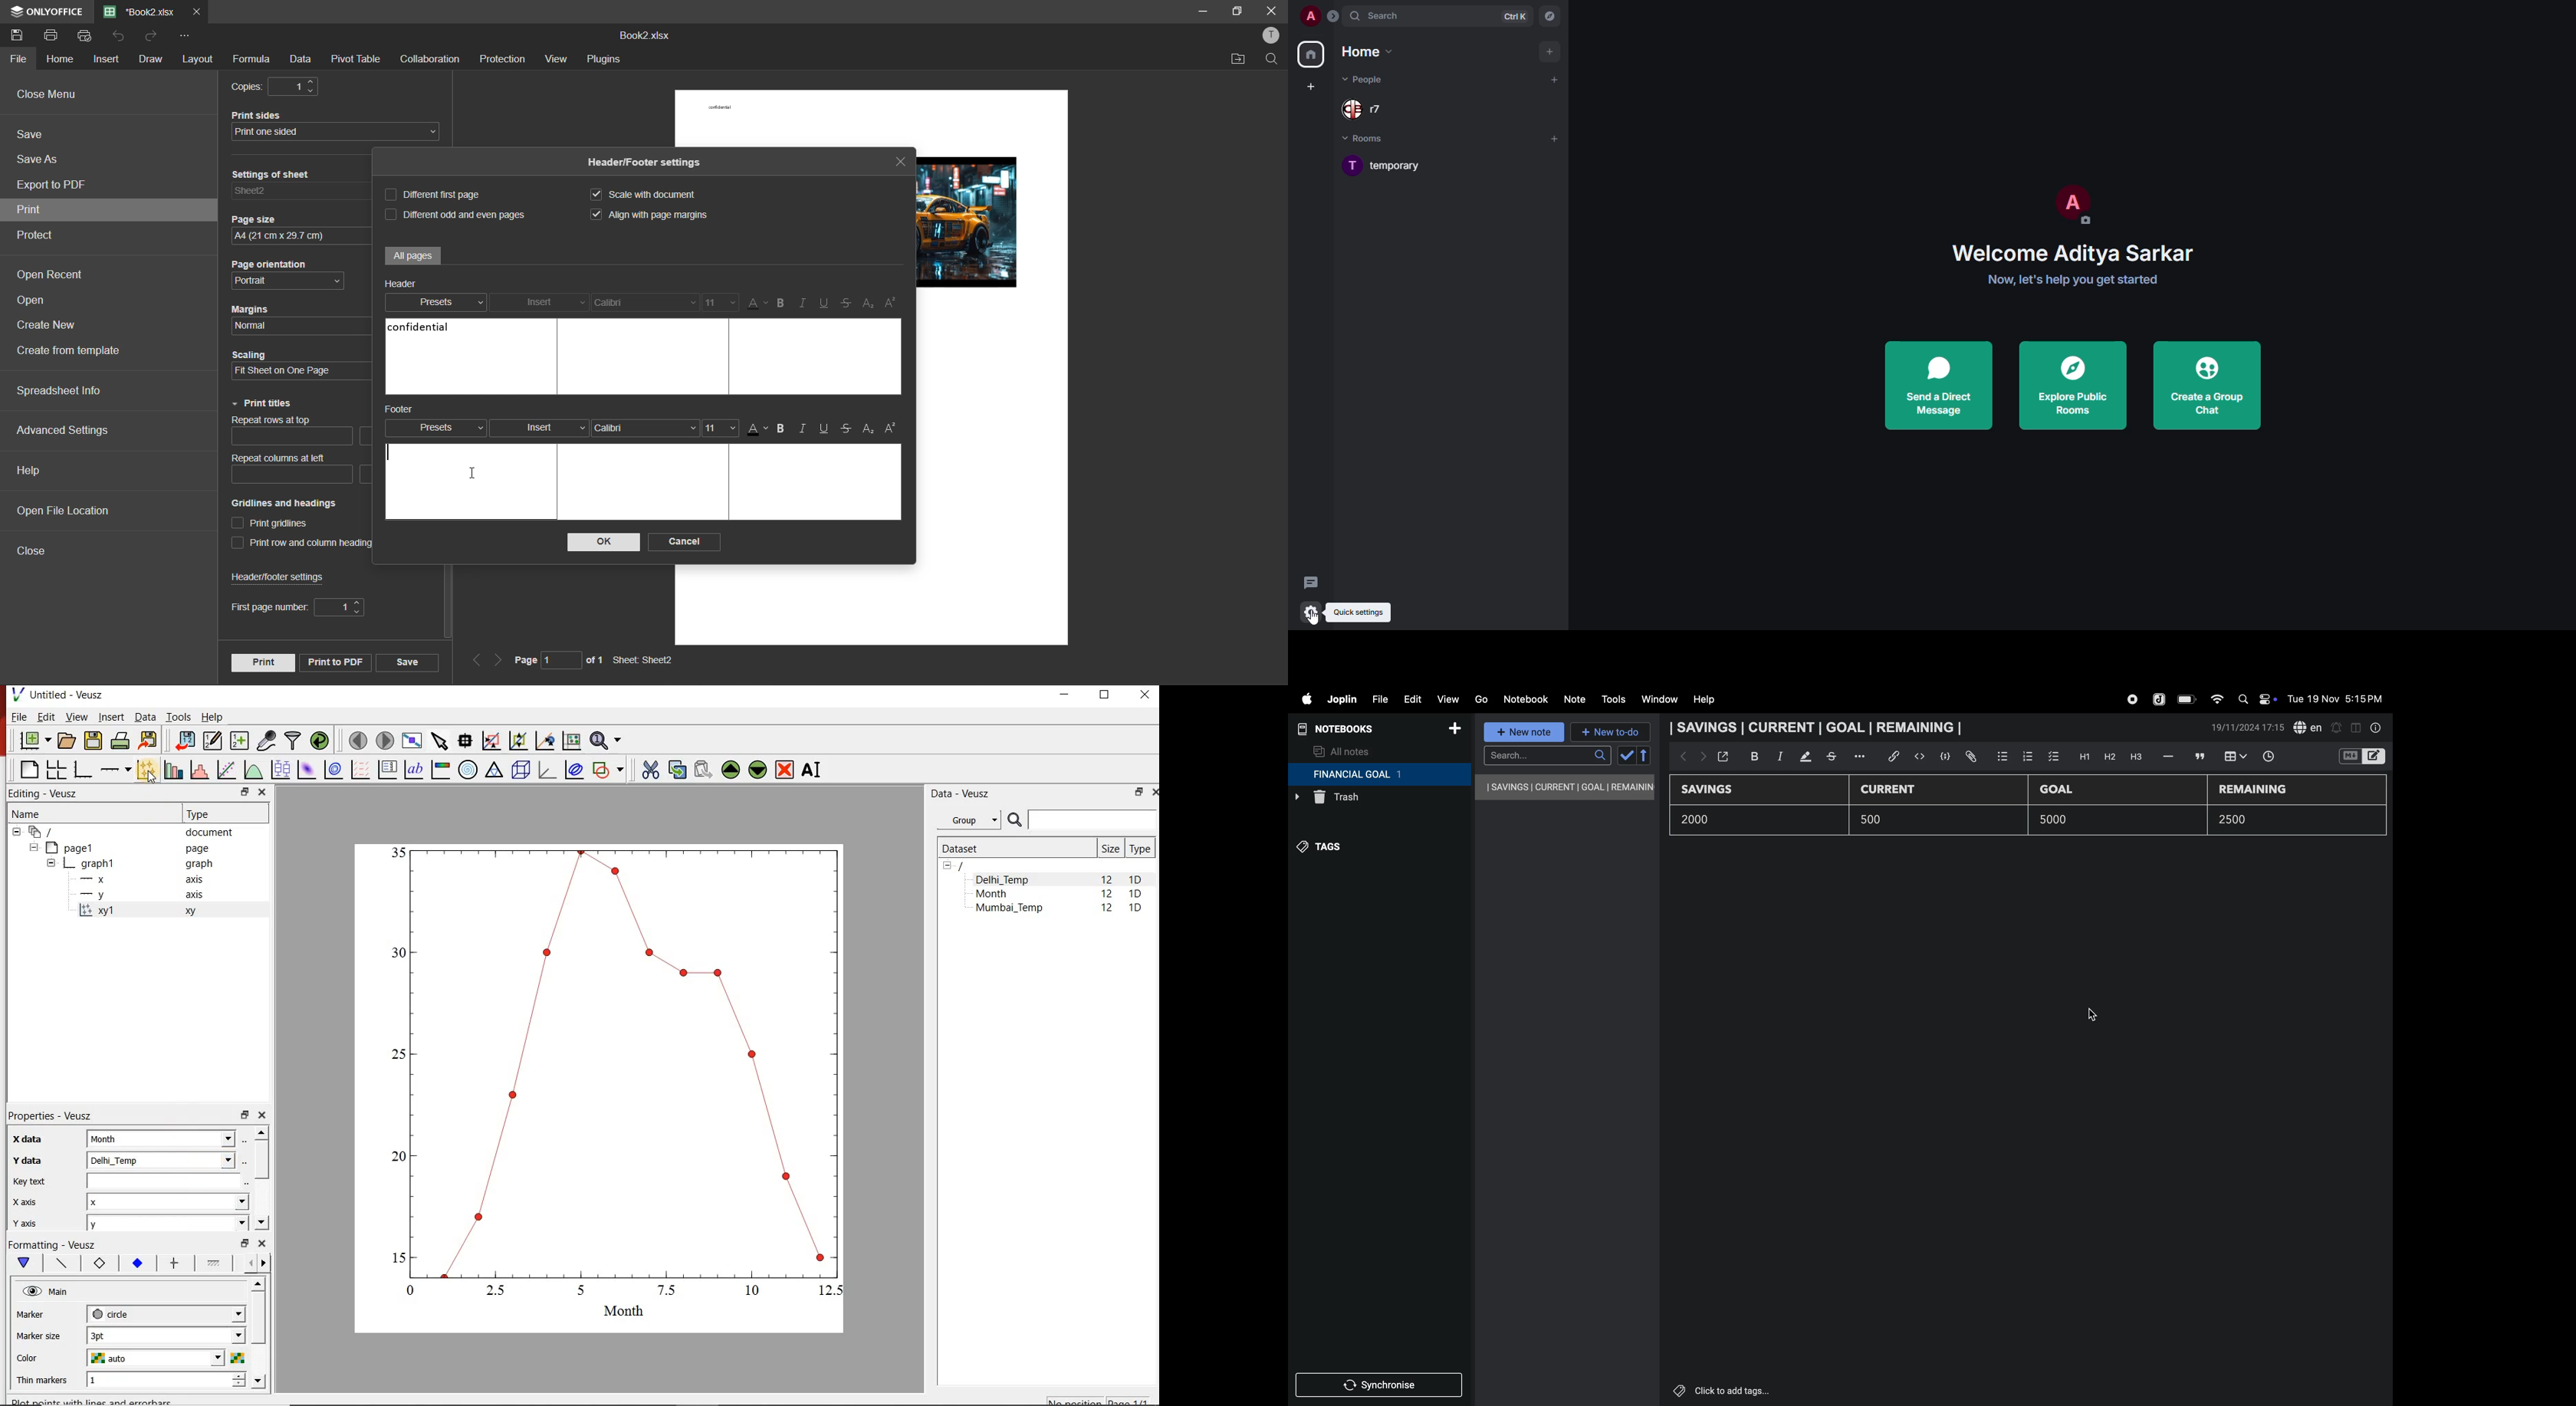 Image resolution: width=2576 pixels, height=1428 pixels. I want to click on SEARCH DATASETS, so click(1082, 821).